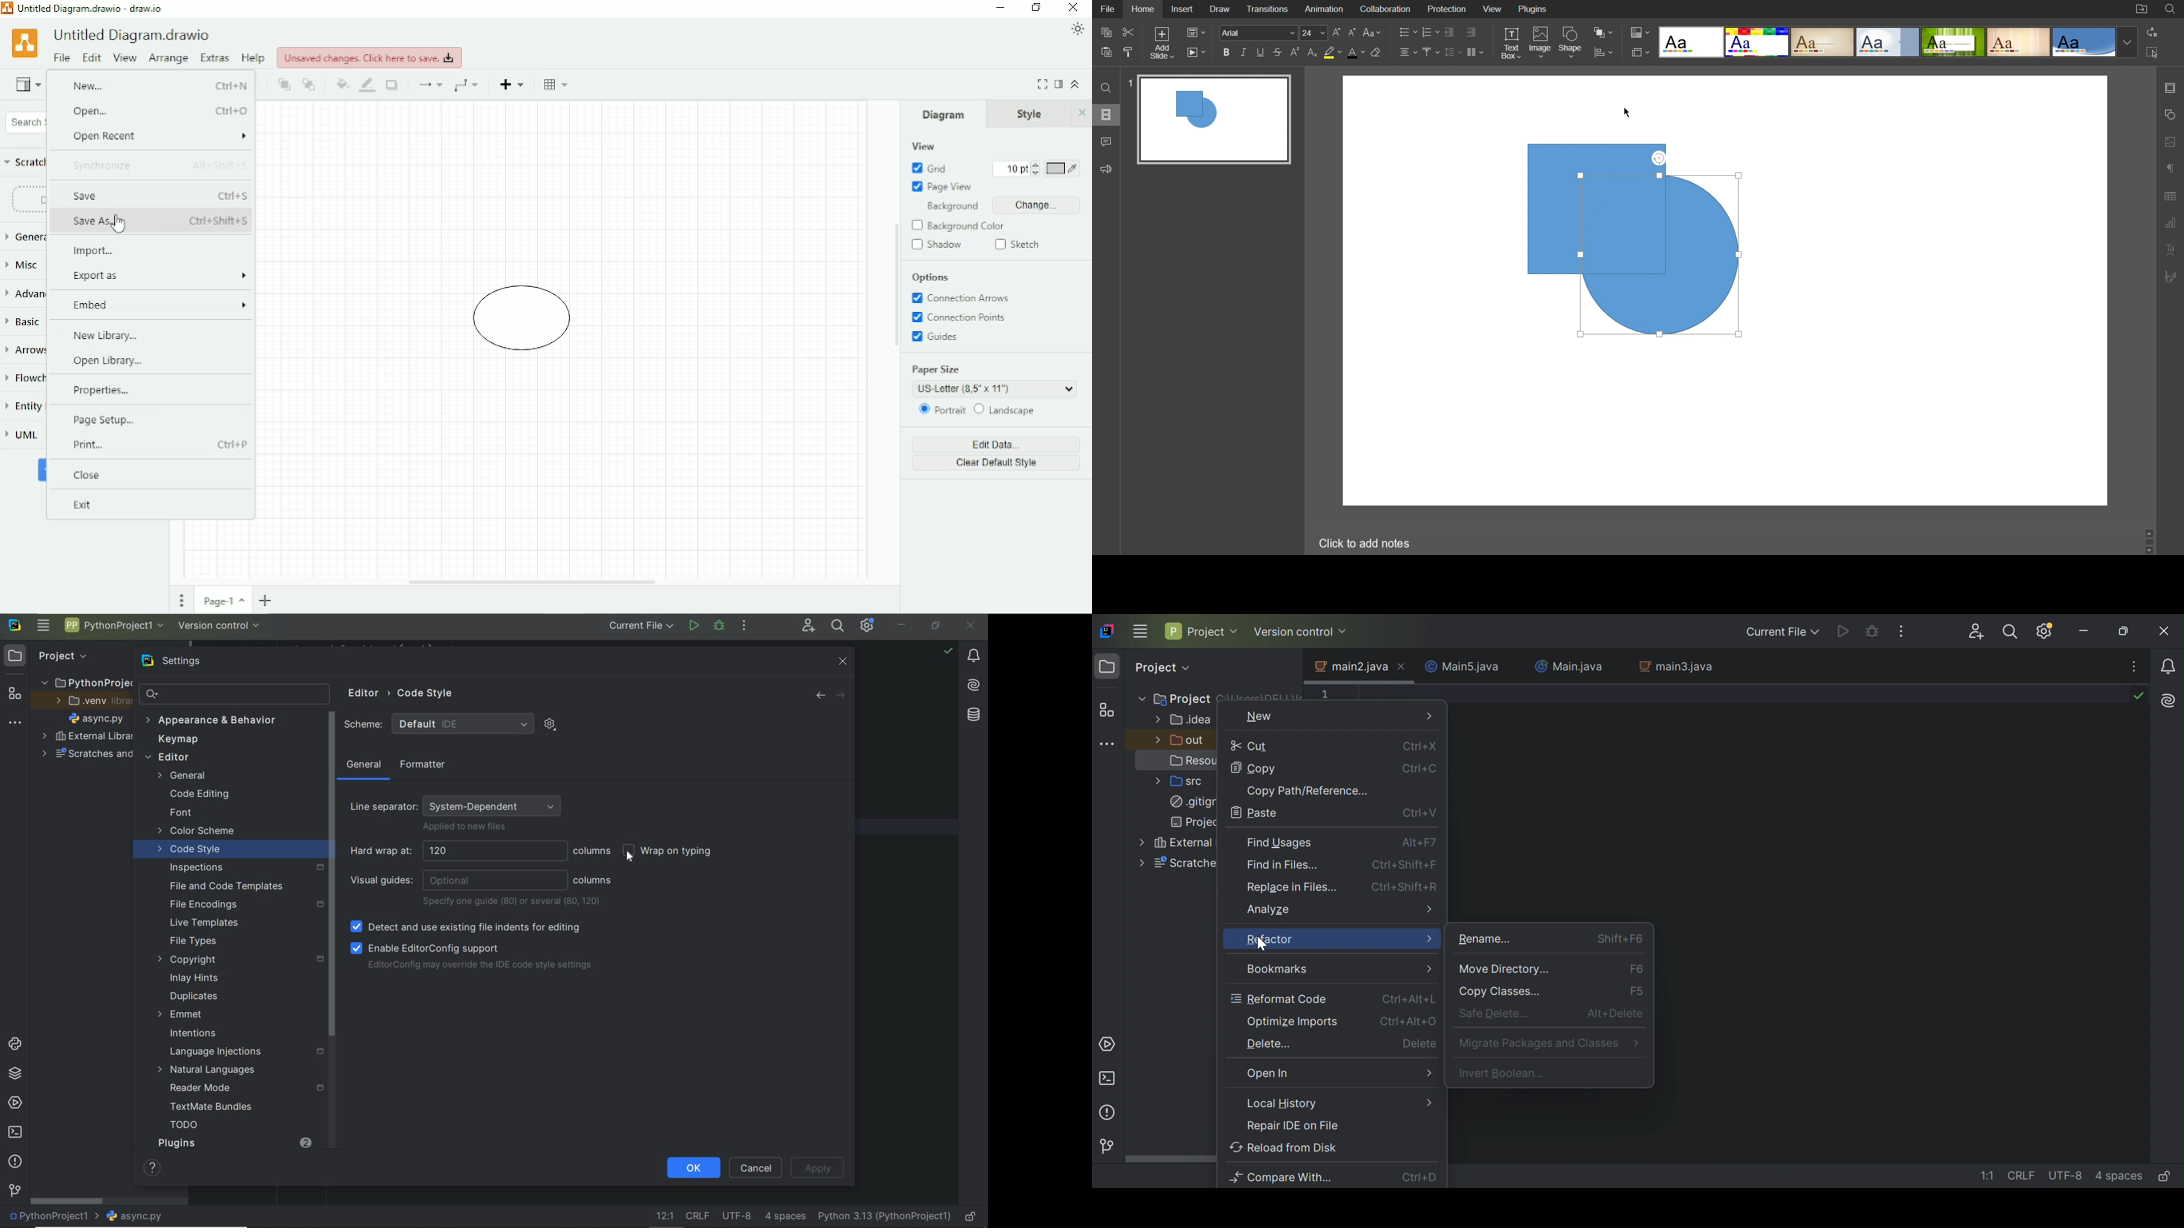 This screenshot has height=1232, width=2184. What do you see at coordinates (523, 320) in the screenshot?
I see `Diagram of circle` at bounding box center [523, 320].